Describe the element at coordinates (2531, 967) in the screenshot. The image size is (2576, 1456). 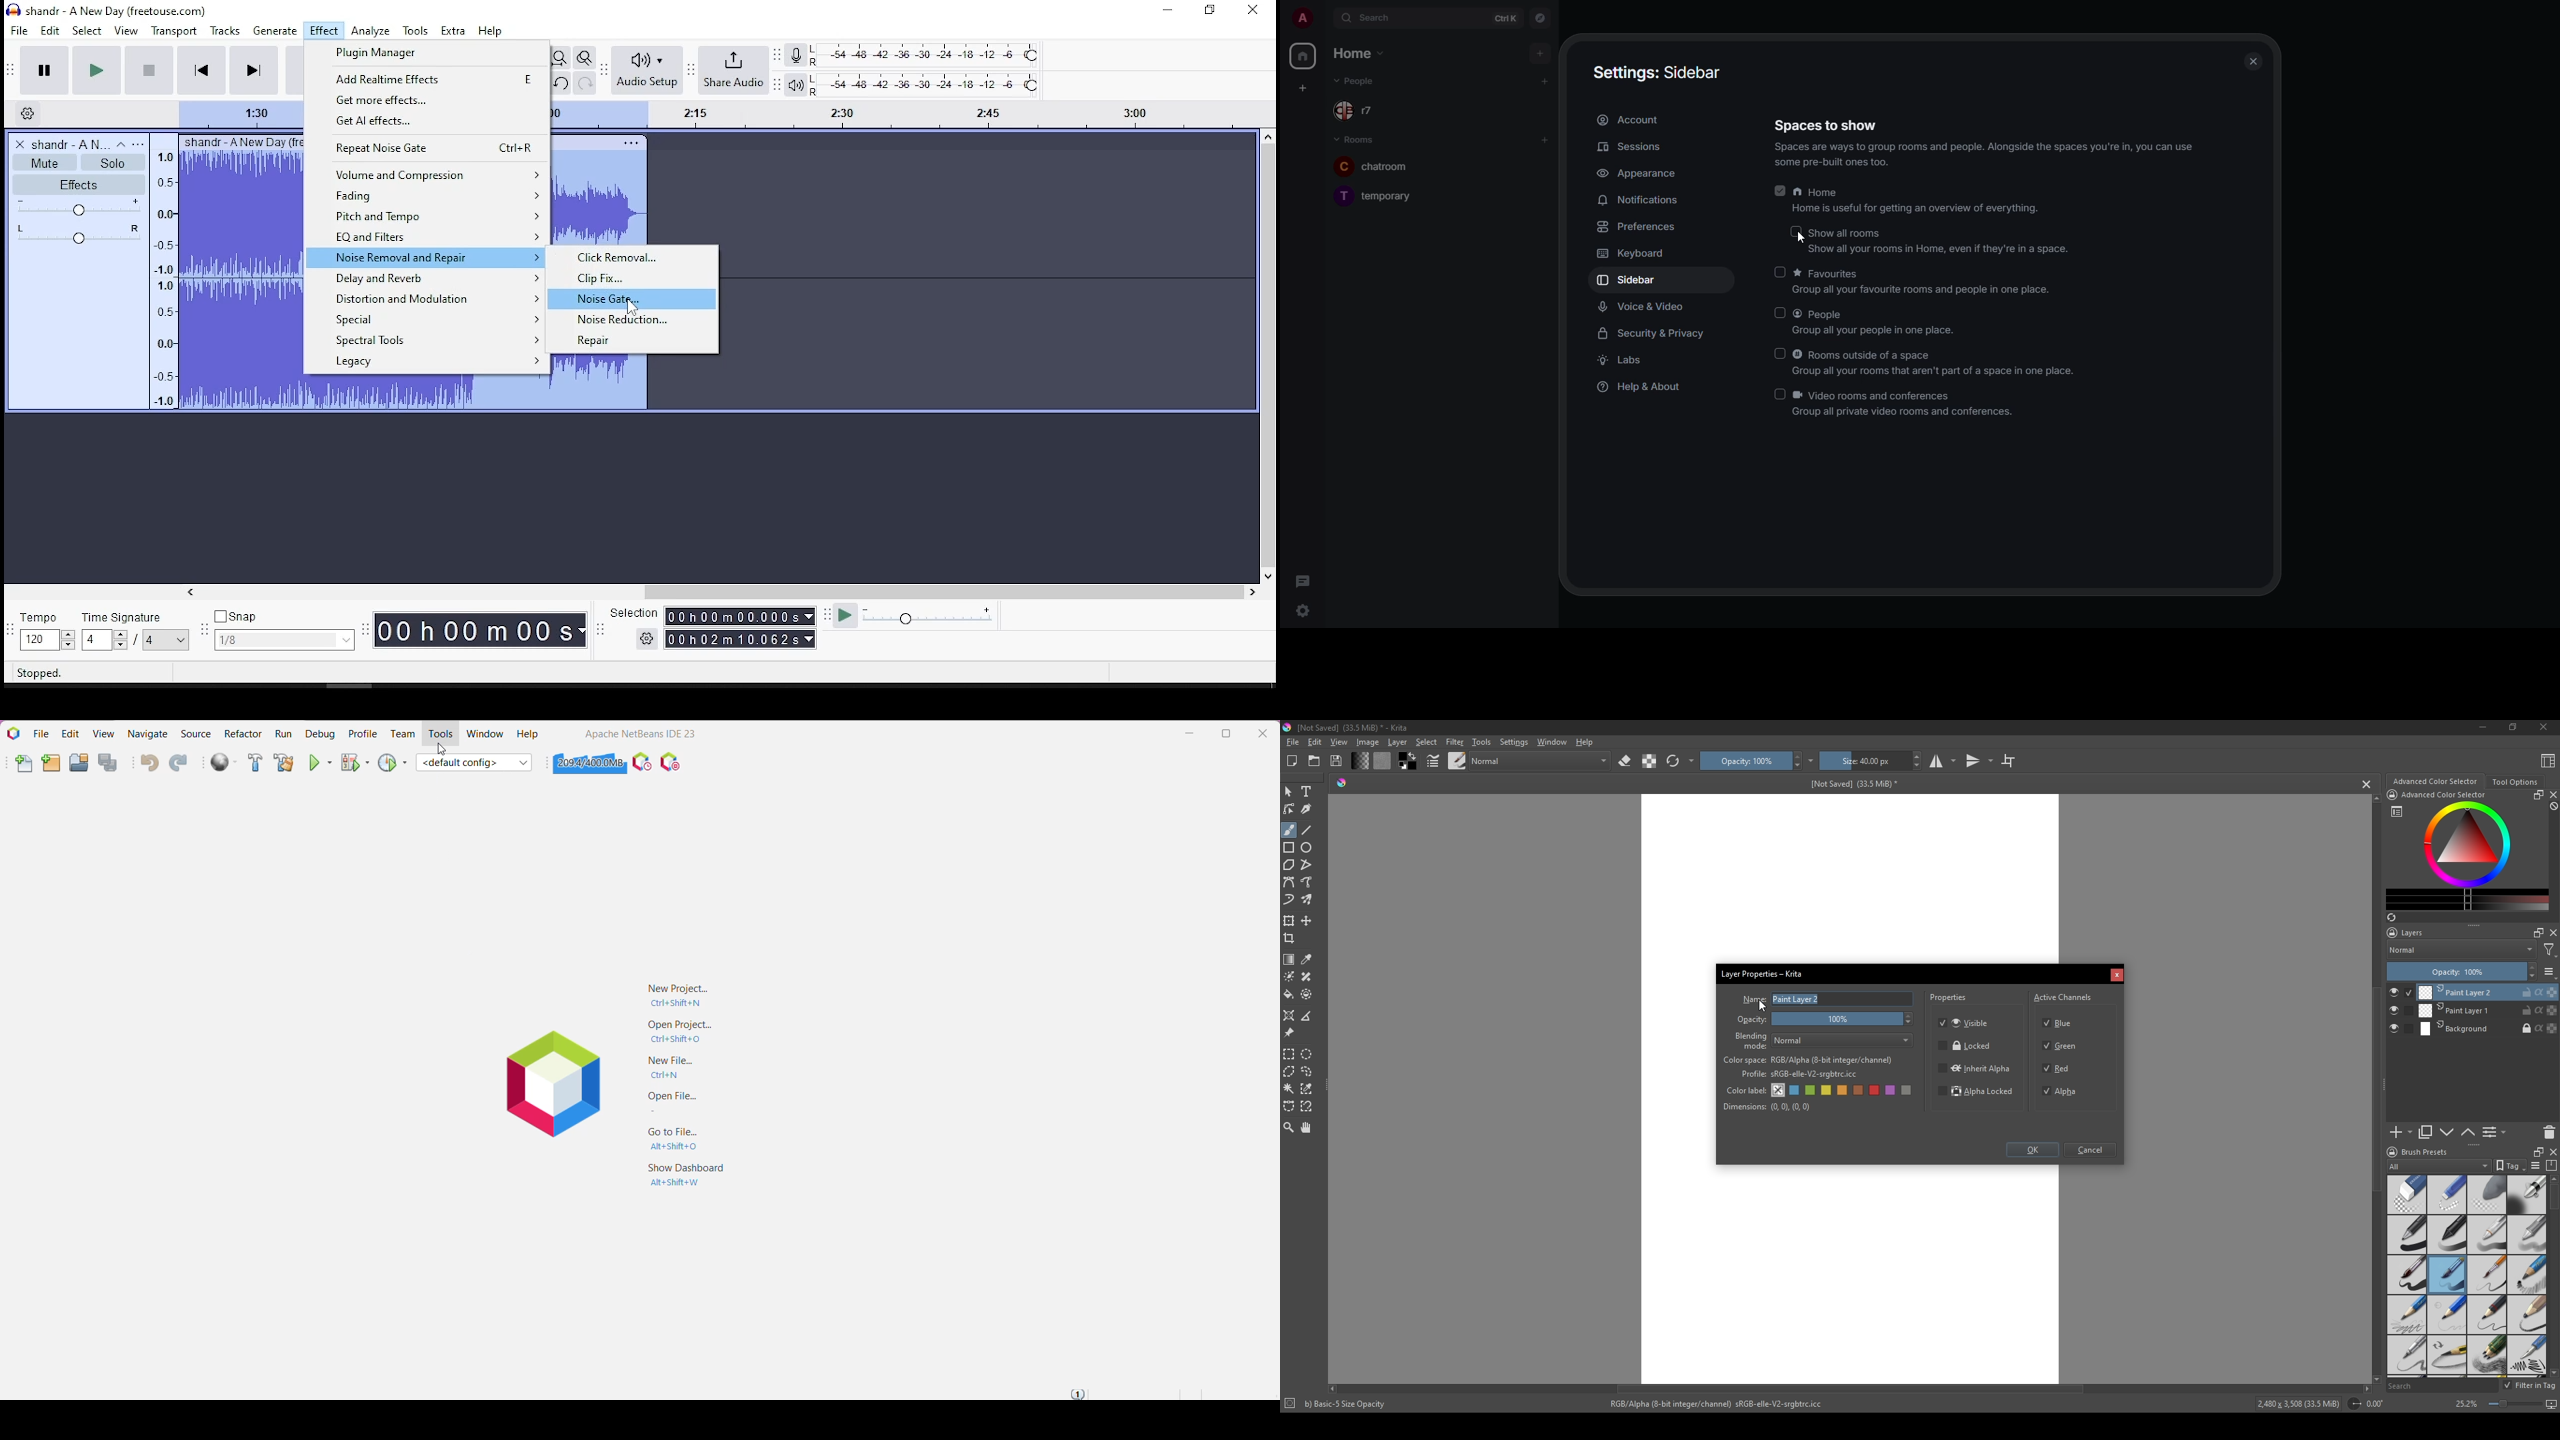
I see `increase` at that location.